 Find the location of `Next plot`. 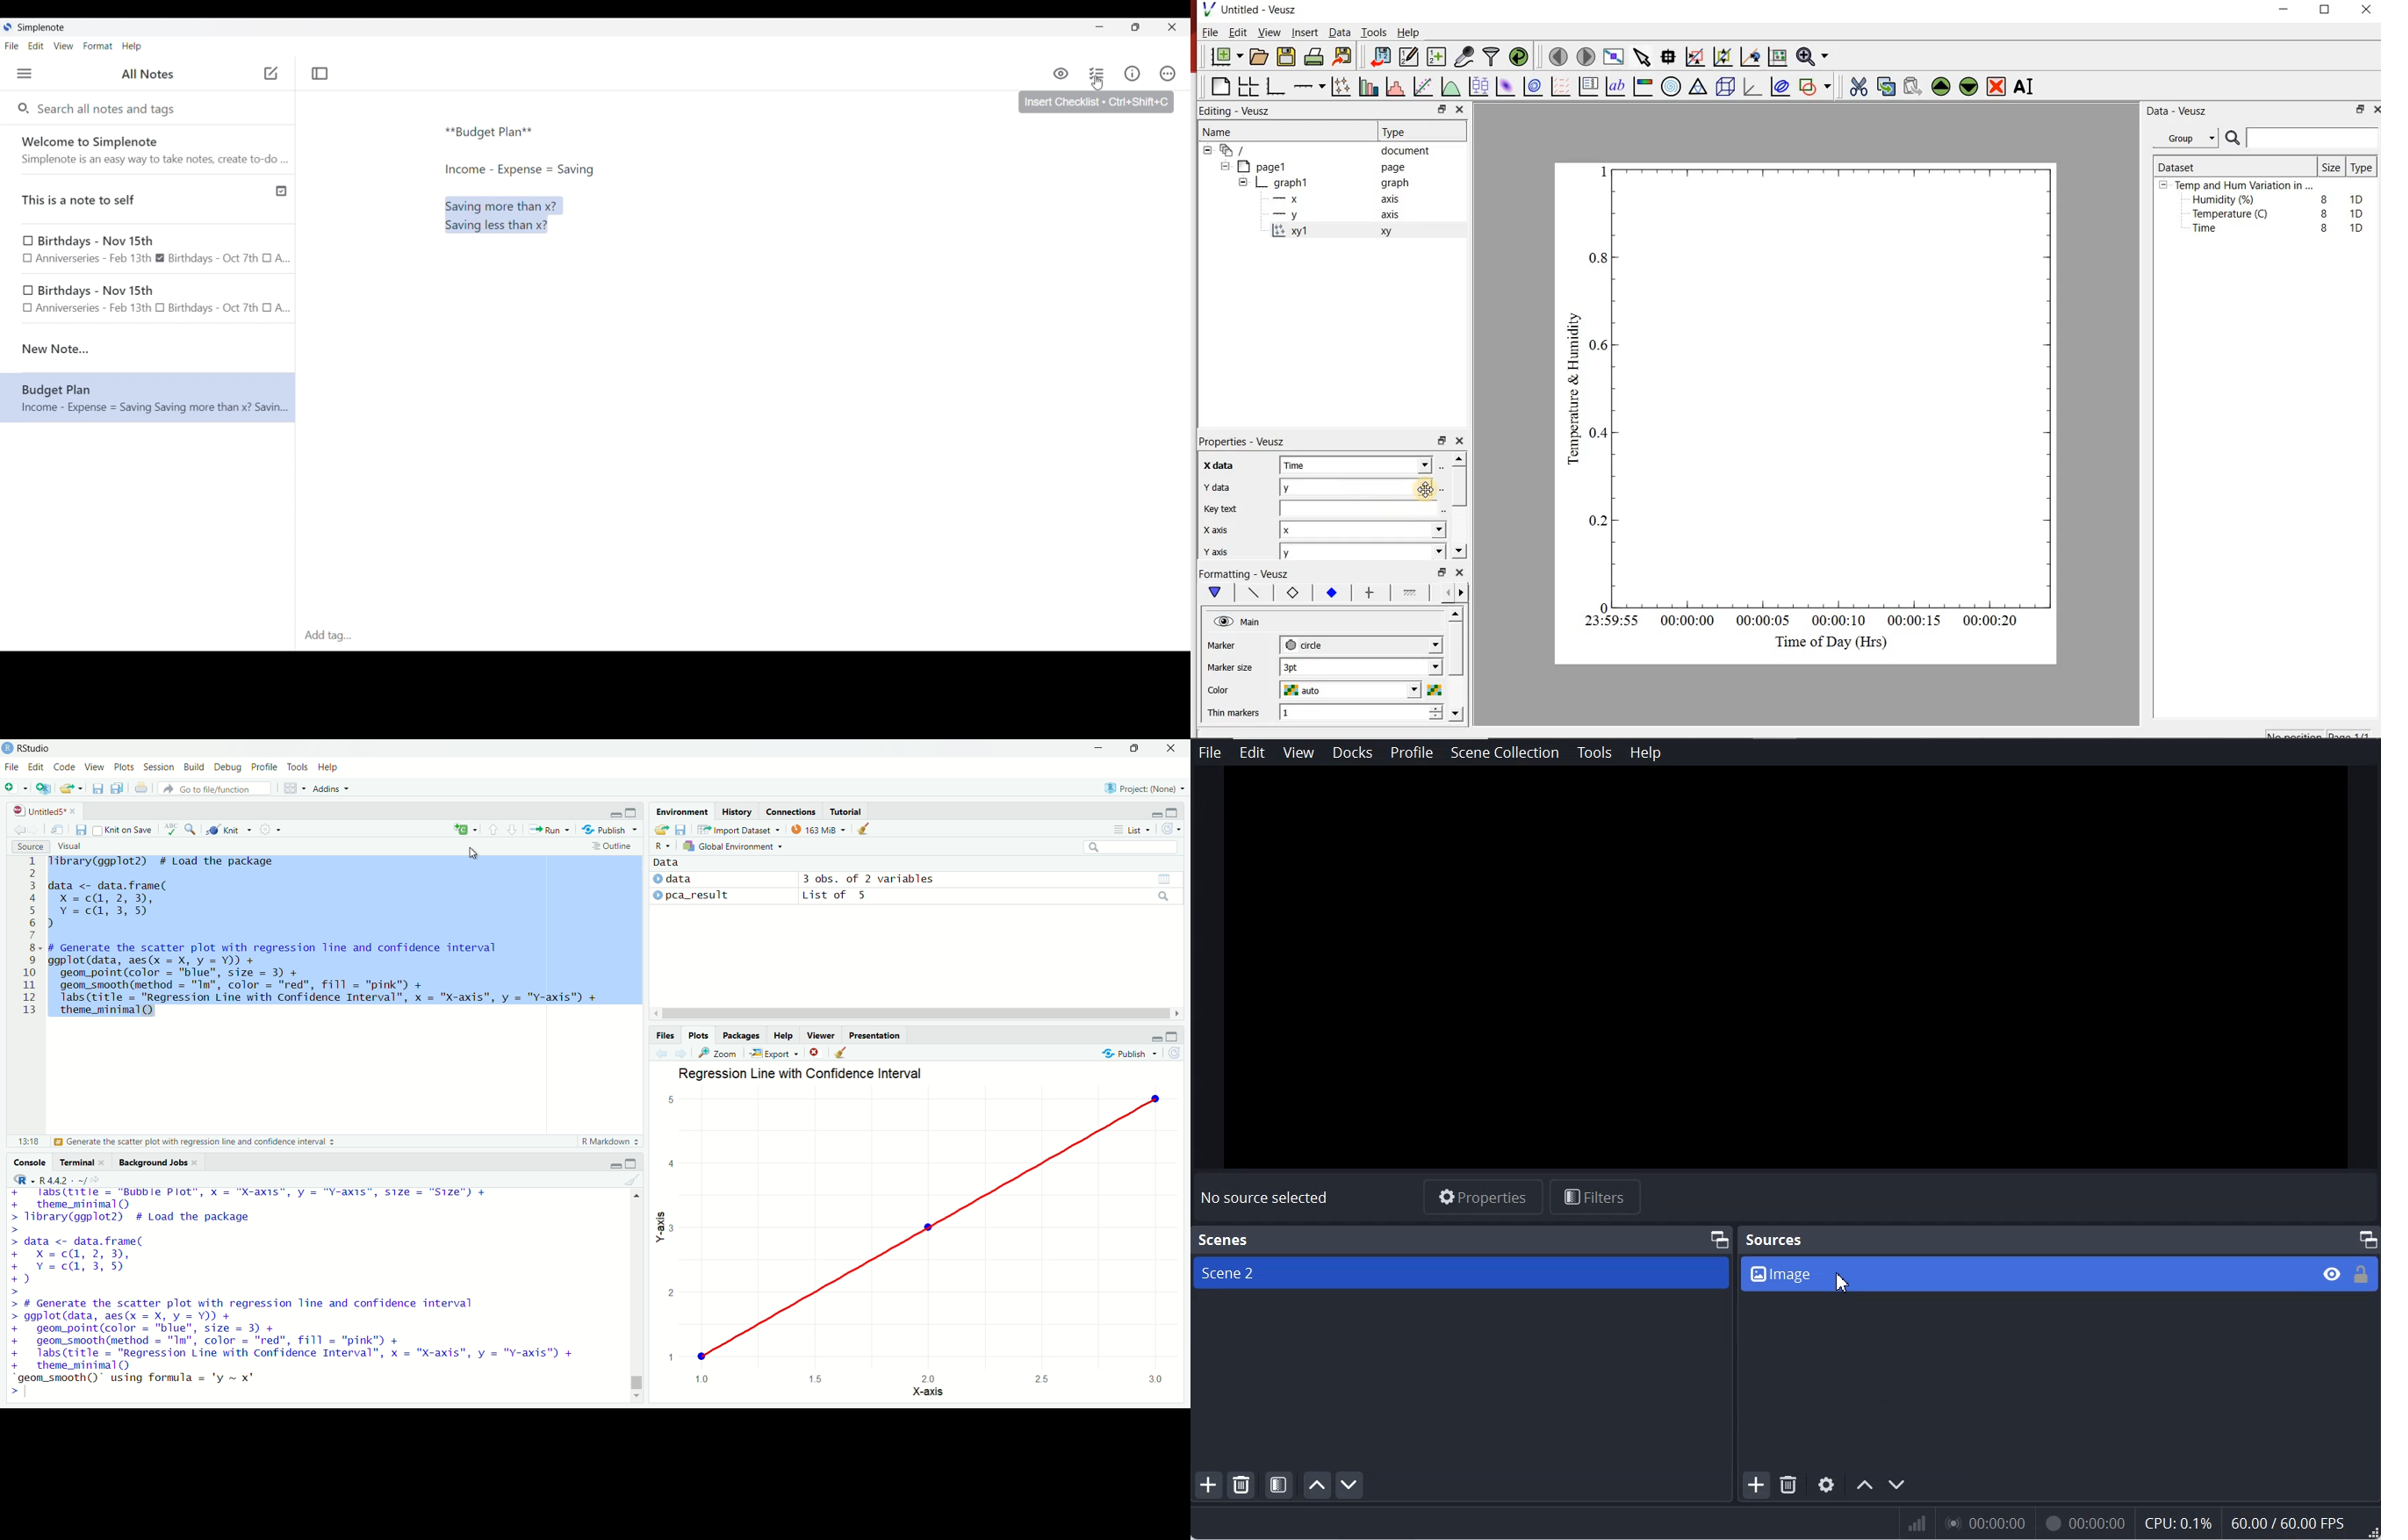

Next plot is located at coordinates (681, 1053).